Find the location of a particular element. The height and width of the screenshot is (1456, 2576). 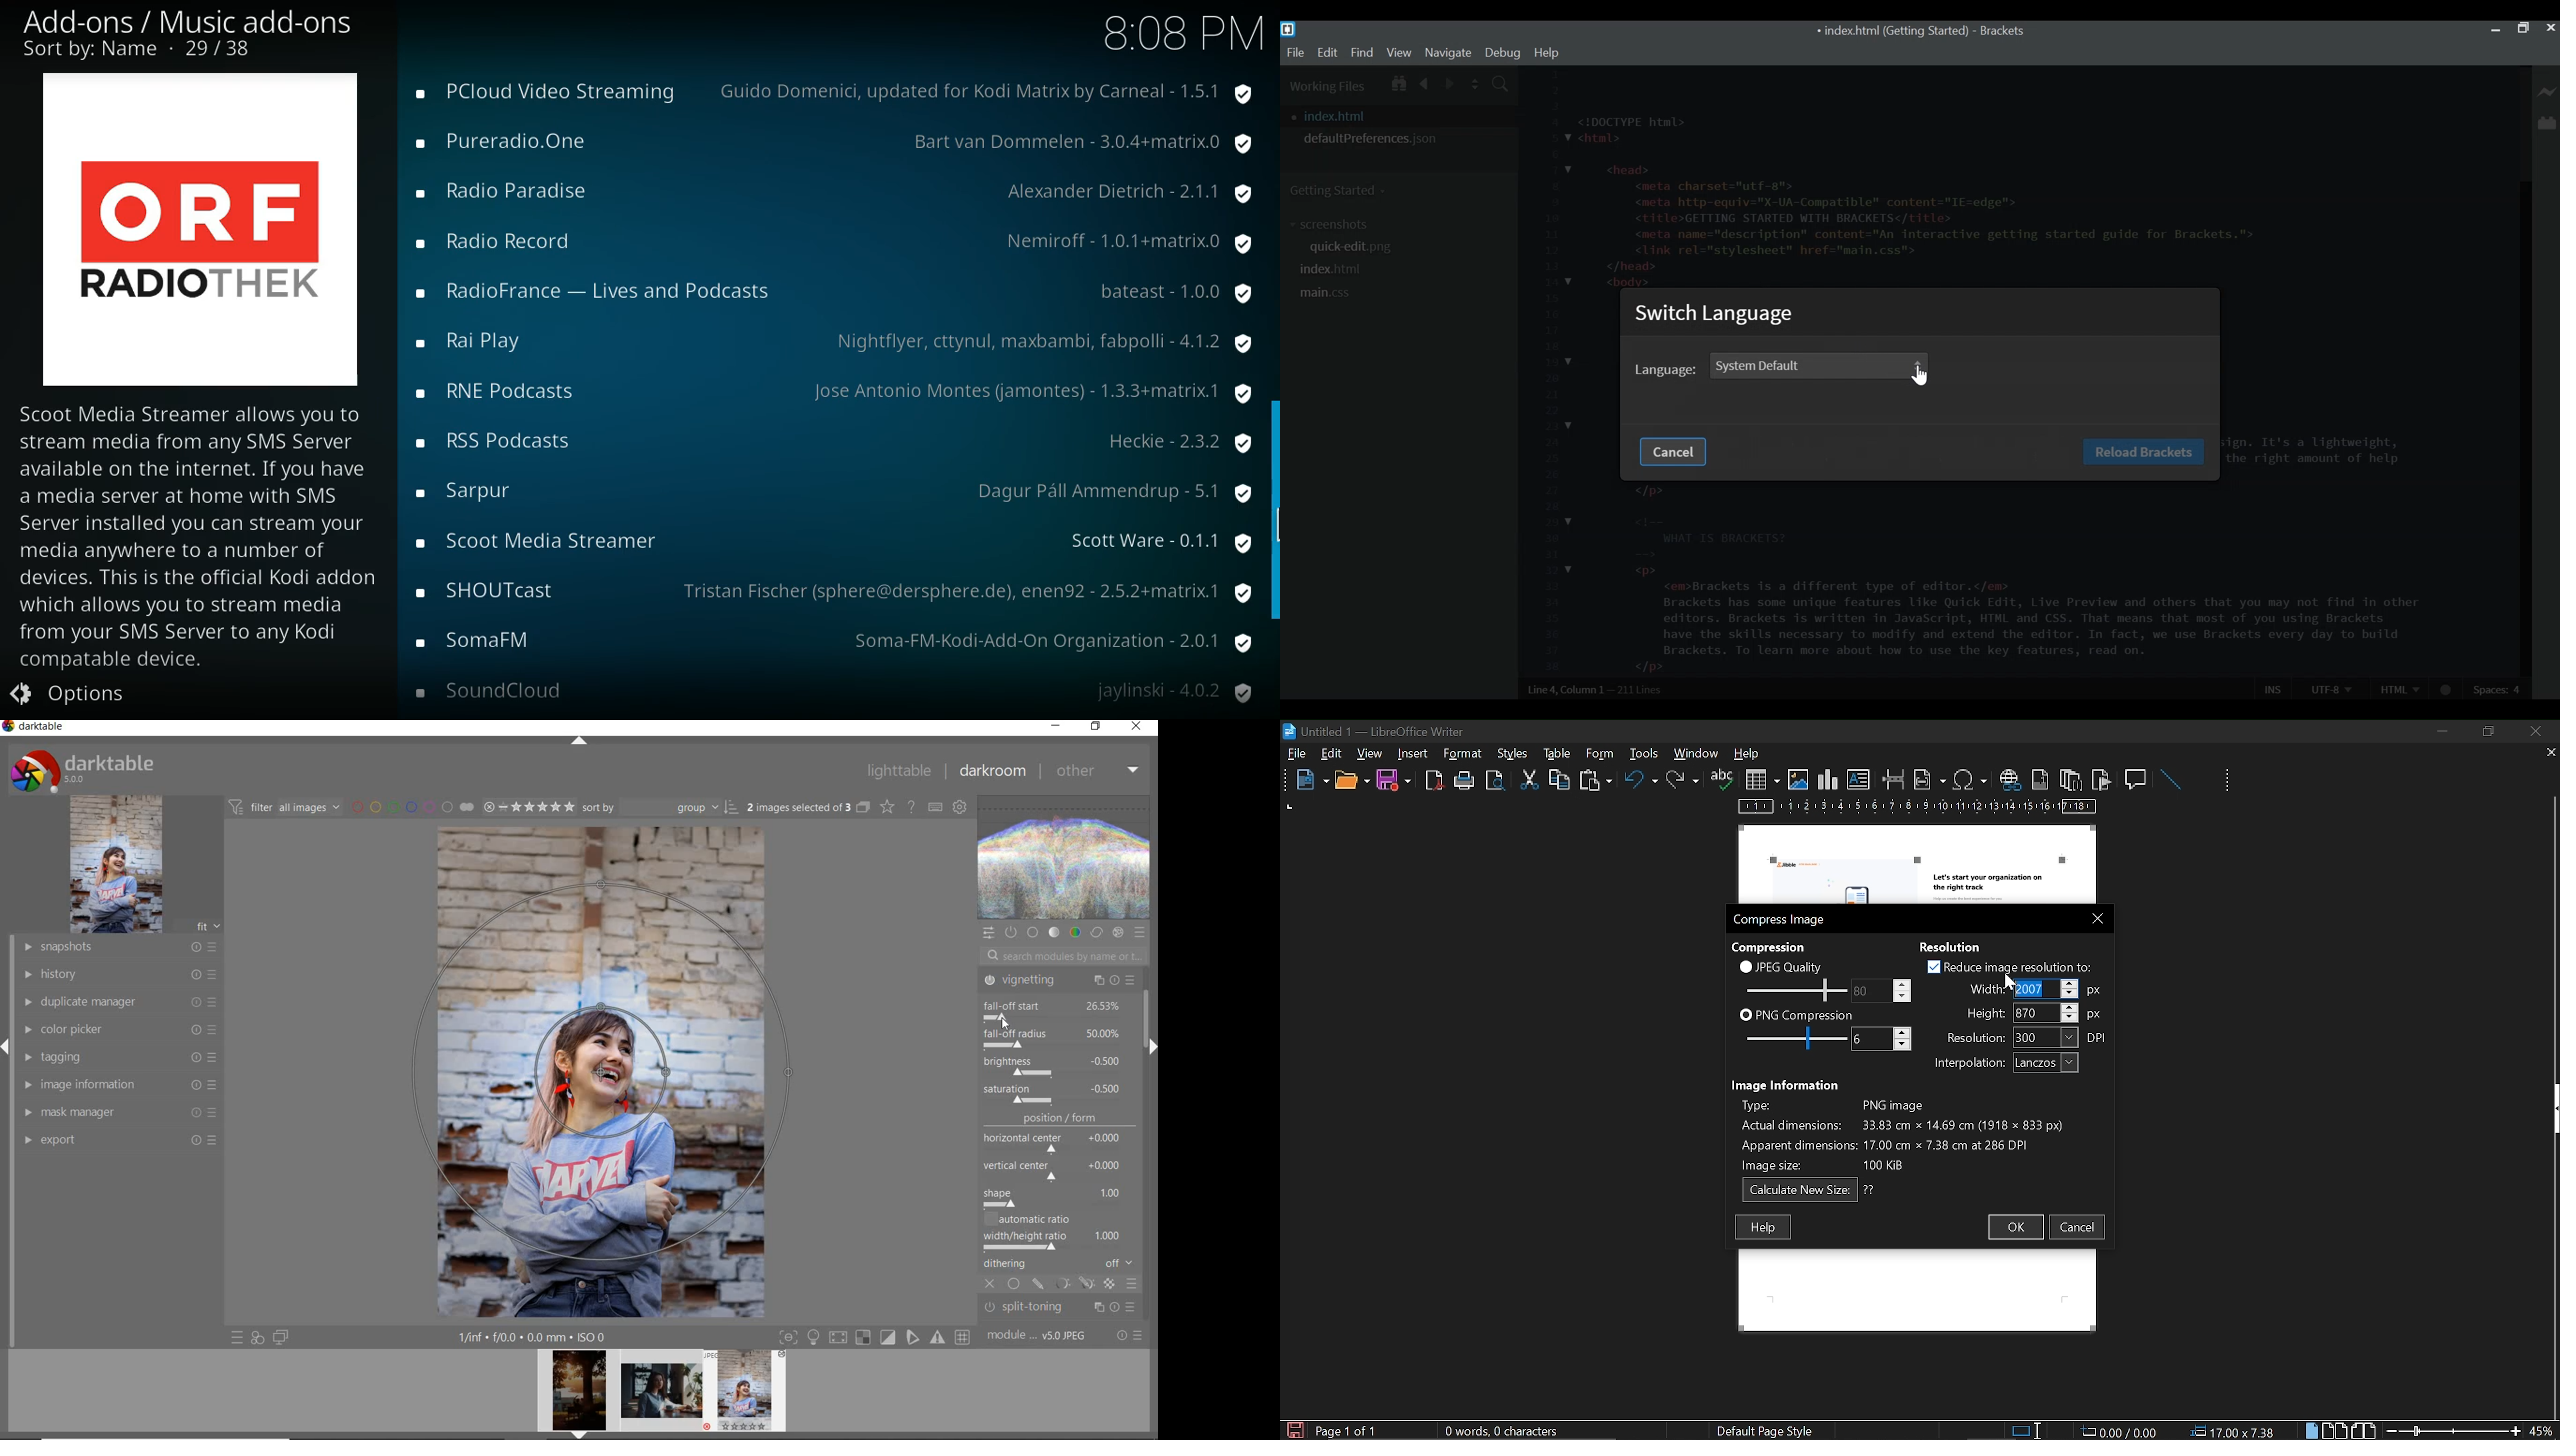

system name is located at coordinates (34, 728).